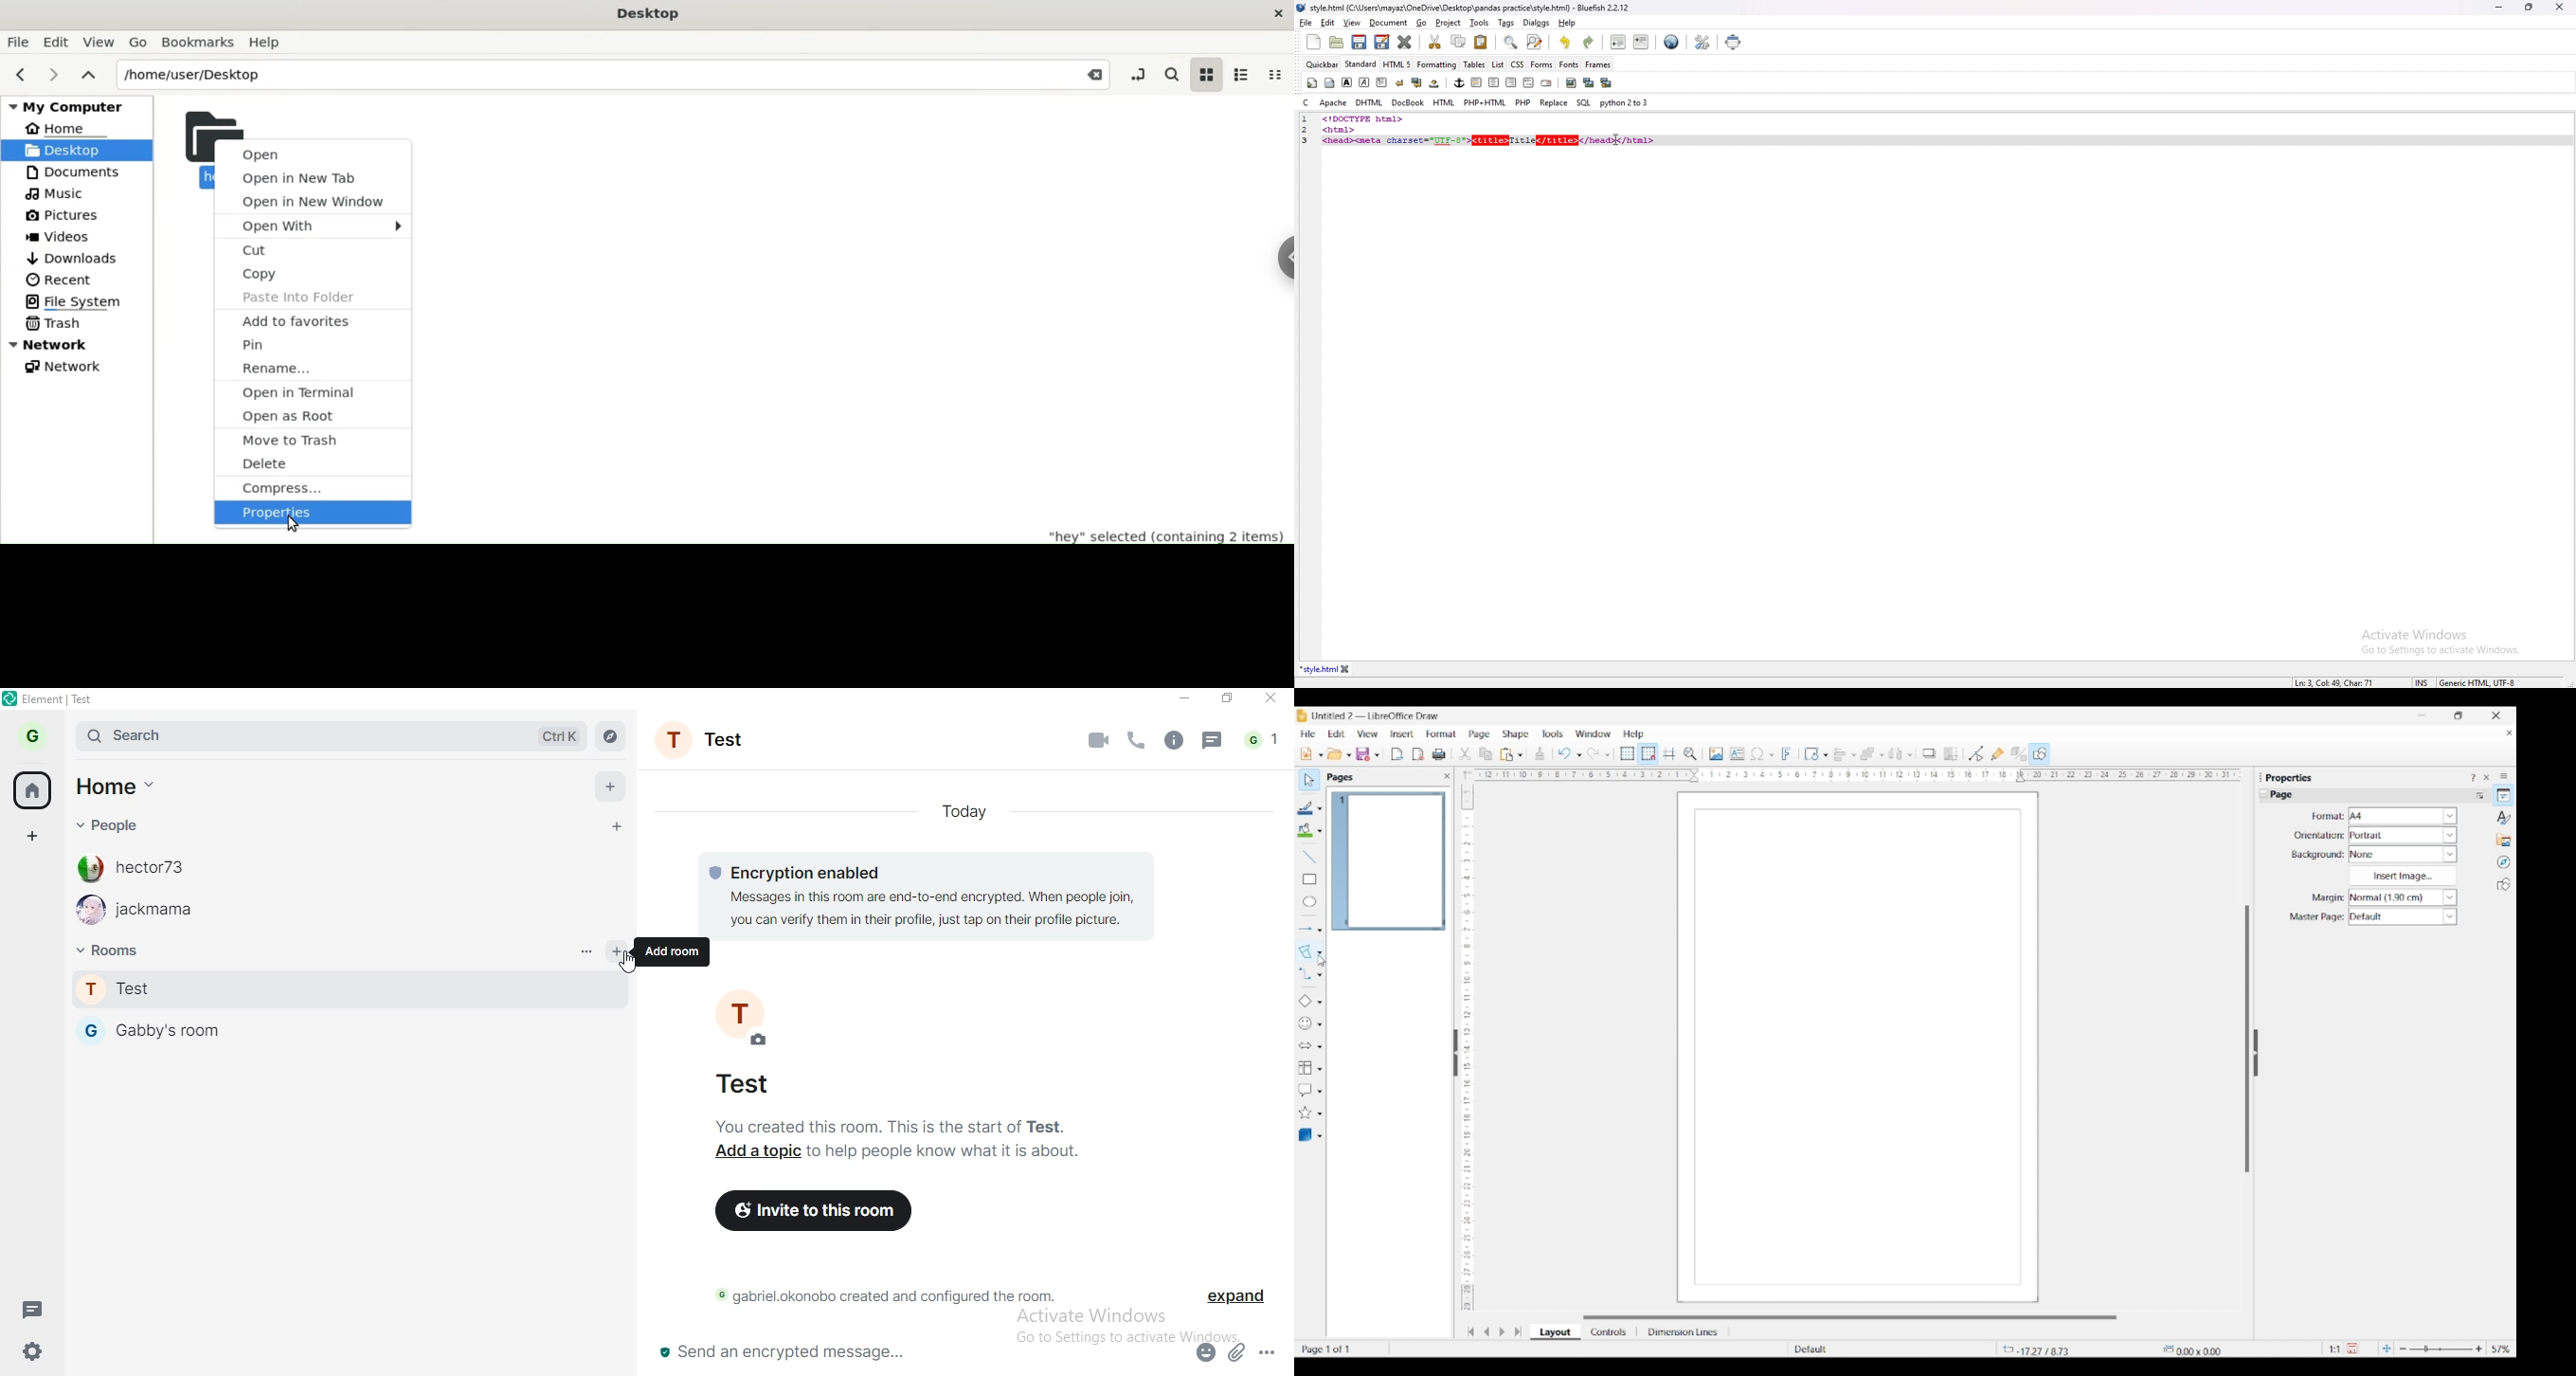 The image size is (2576, 1400). I want to click on add people, so click(614, 825).